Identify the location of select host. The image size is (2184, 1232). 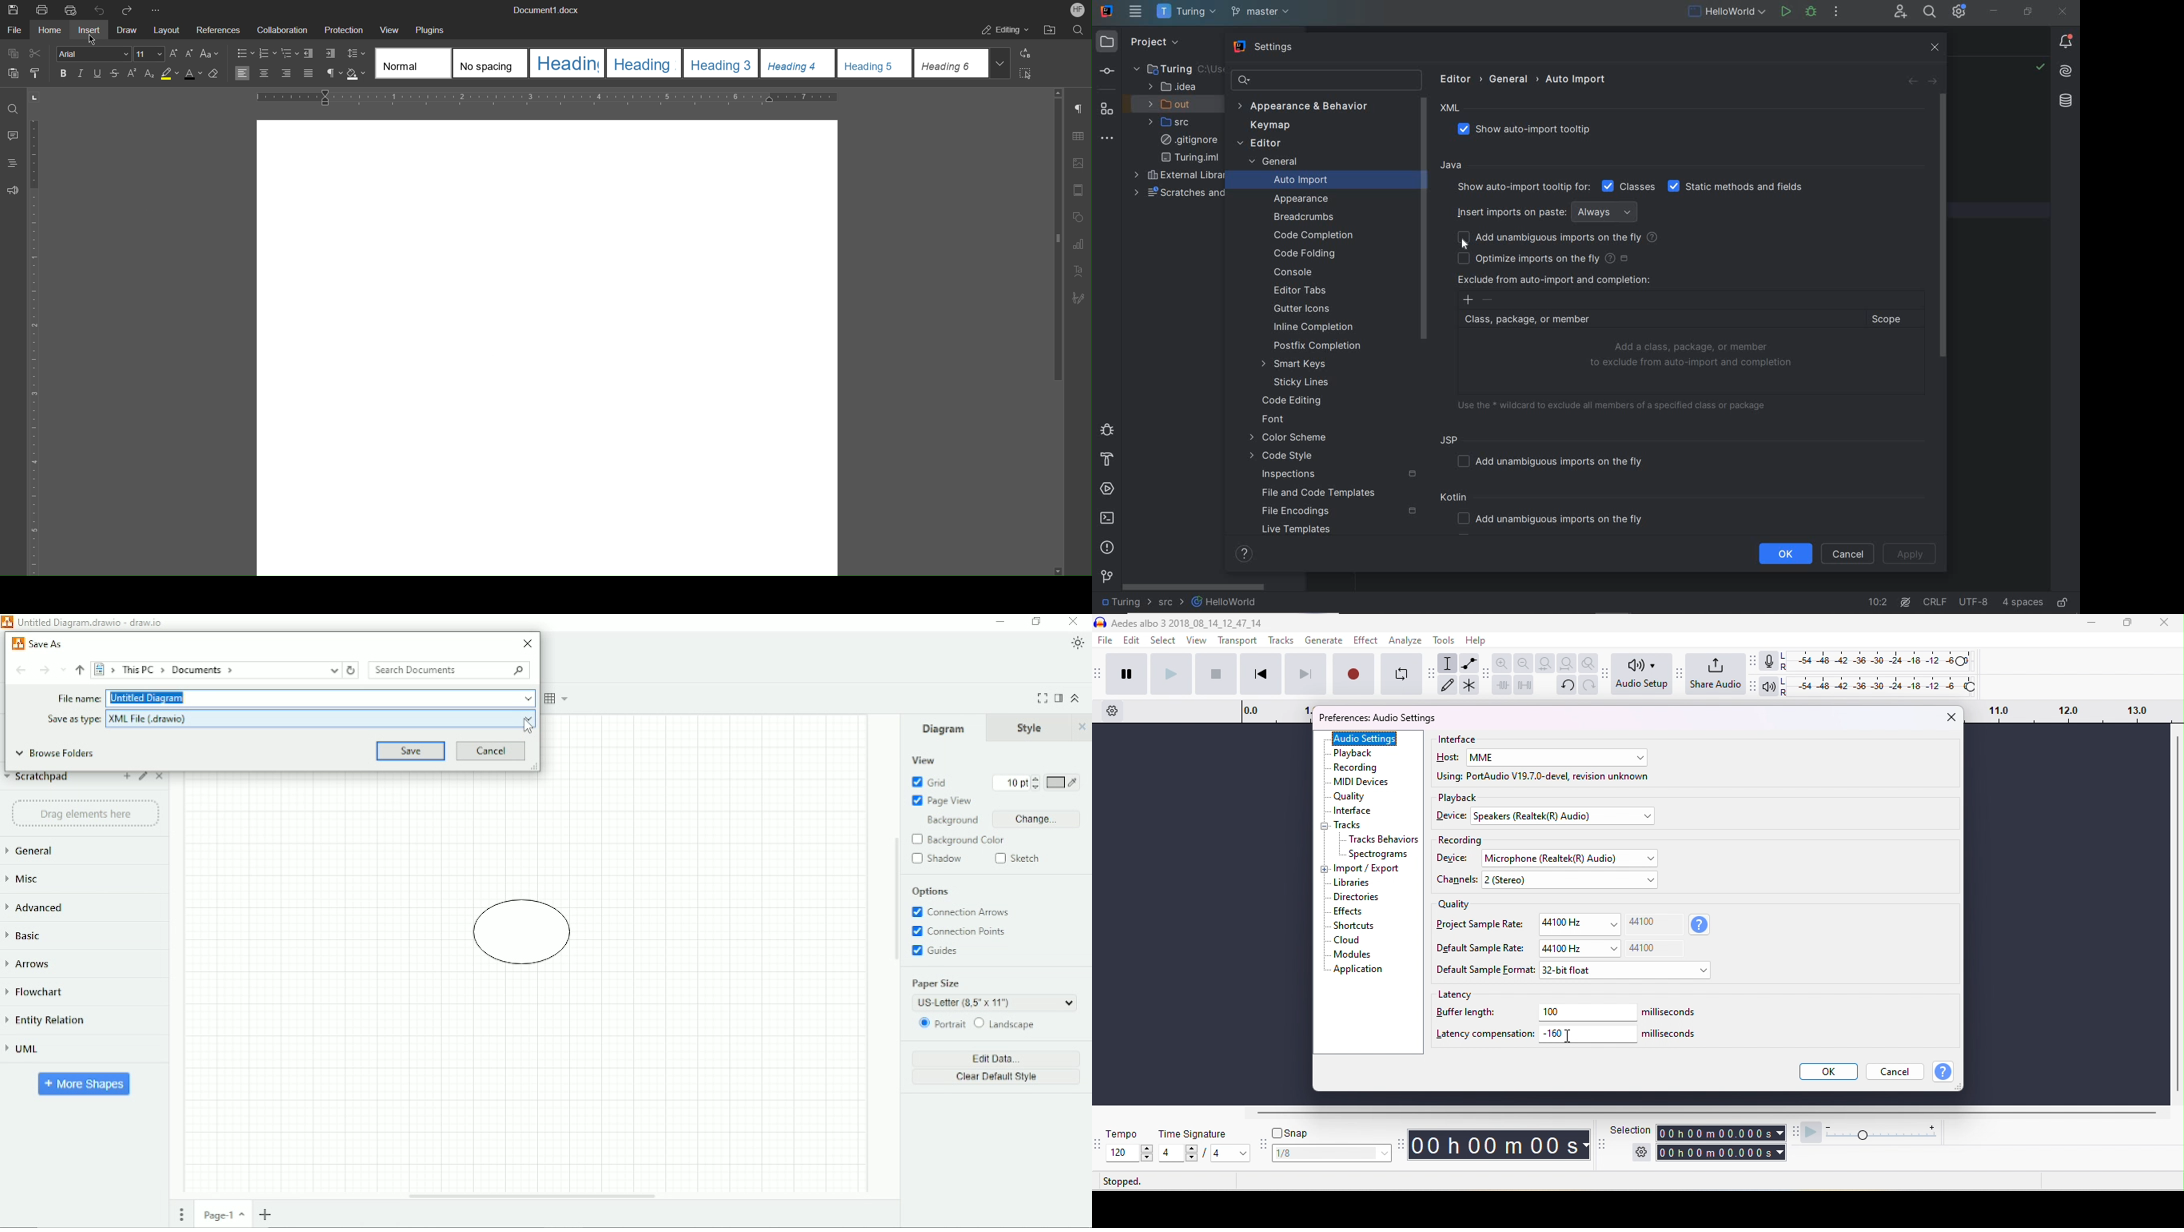
(1556, 758).